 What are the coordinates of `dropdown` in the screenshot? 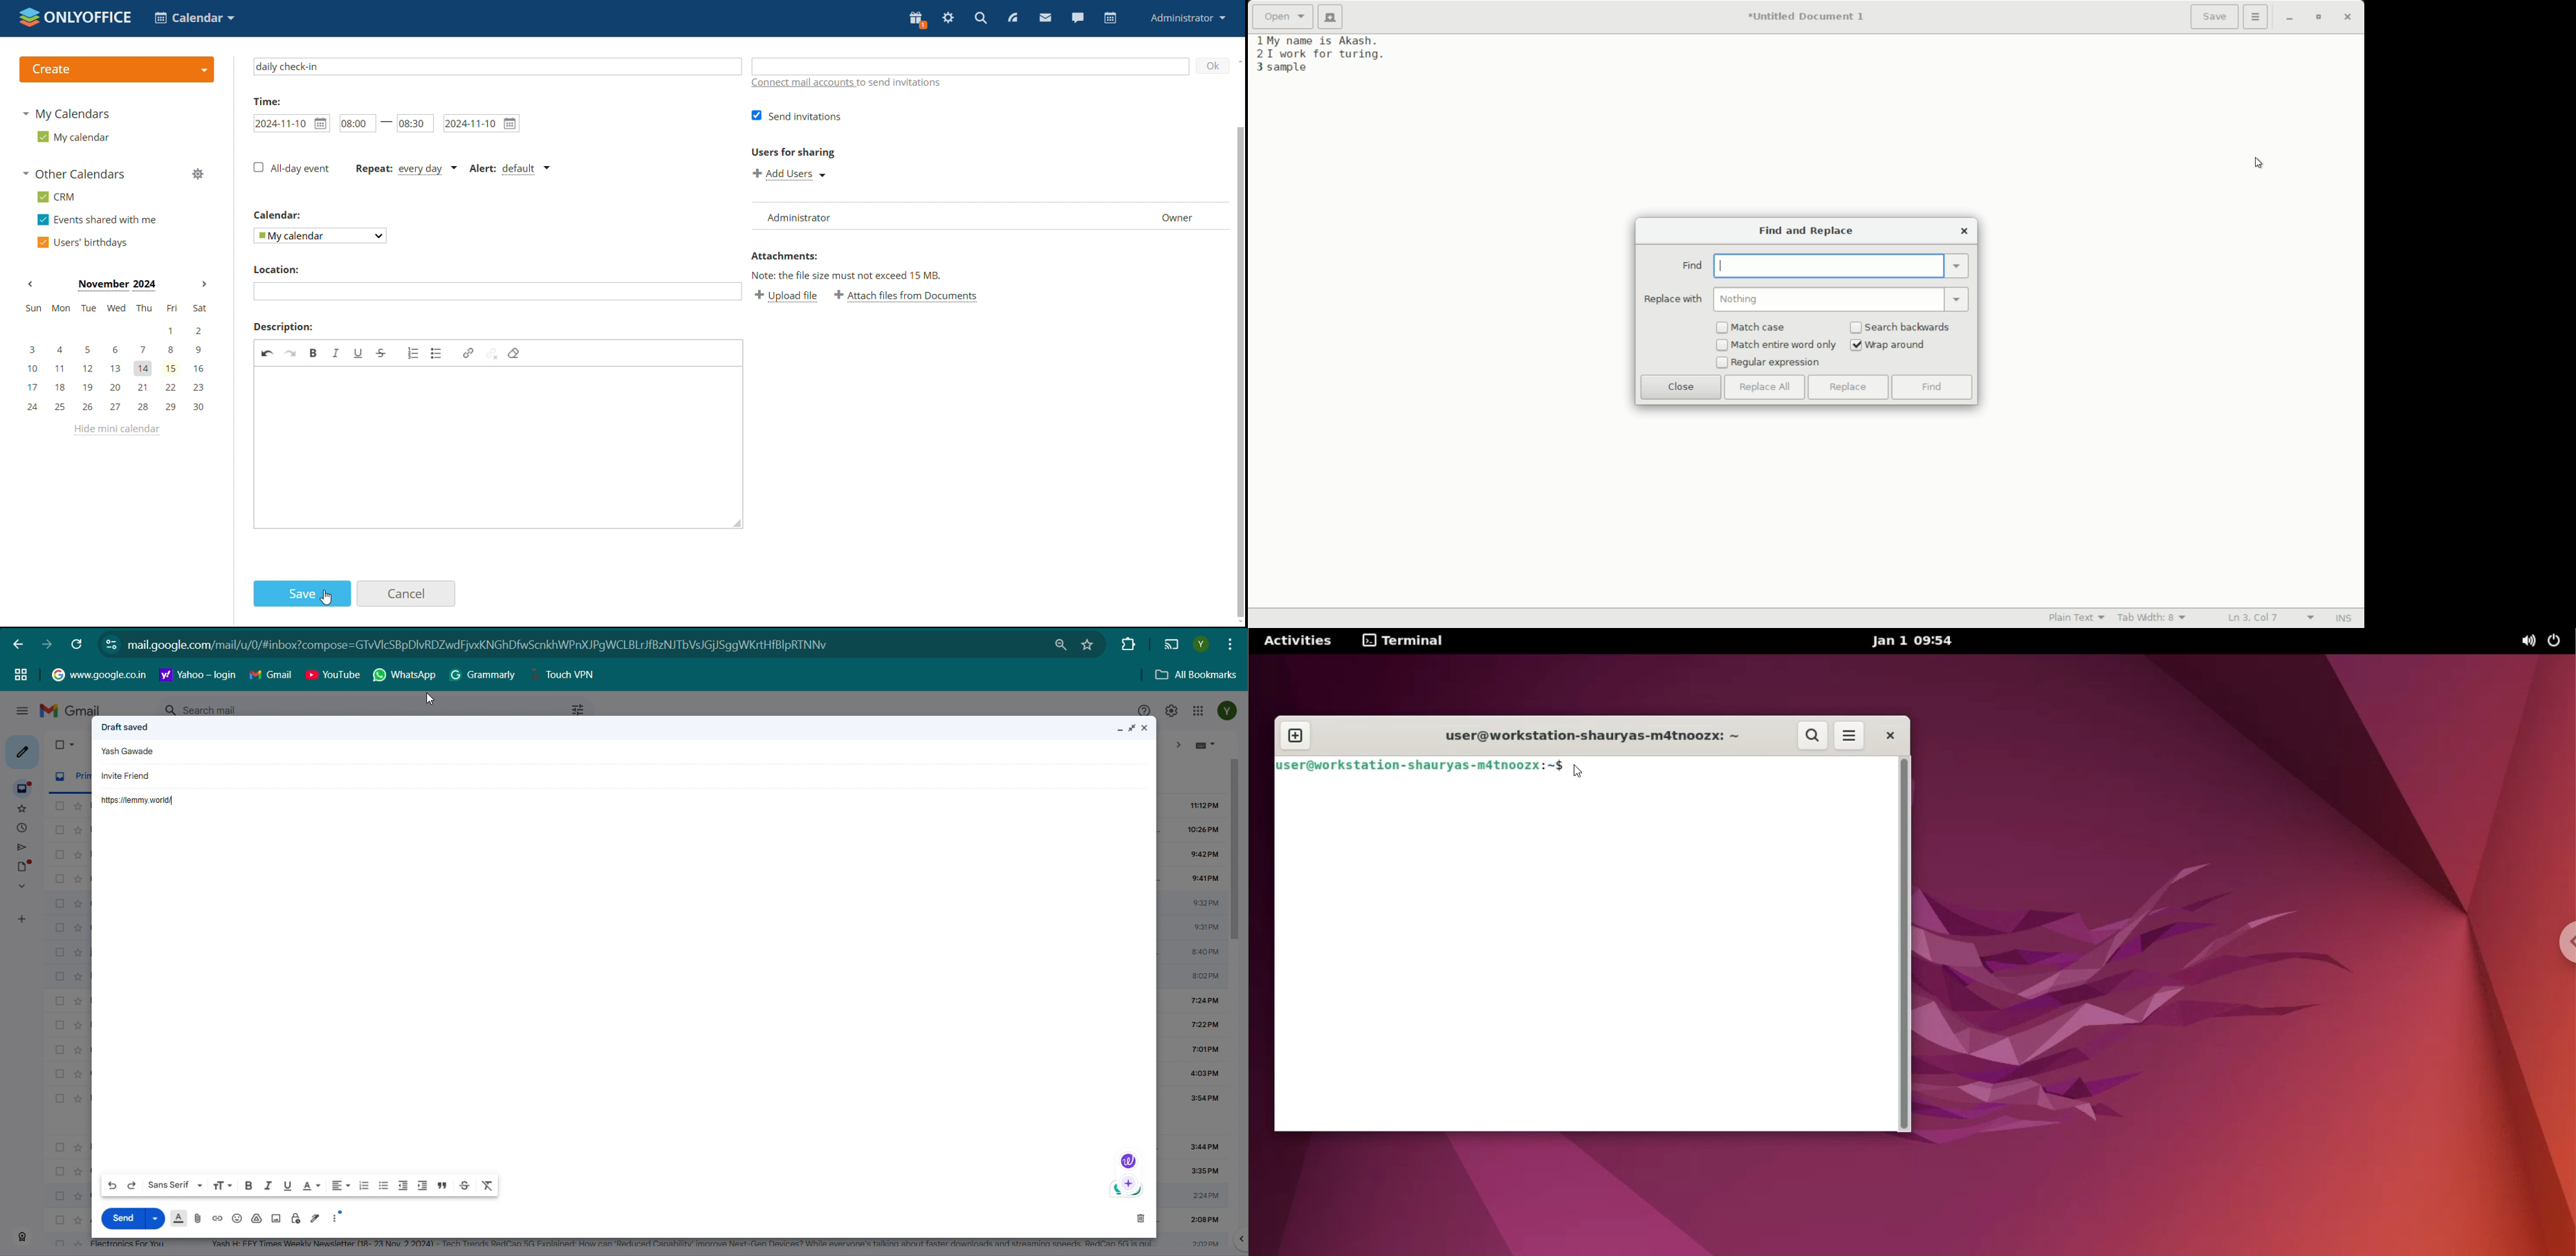 It's located at (1957, 266).